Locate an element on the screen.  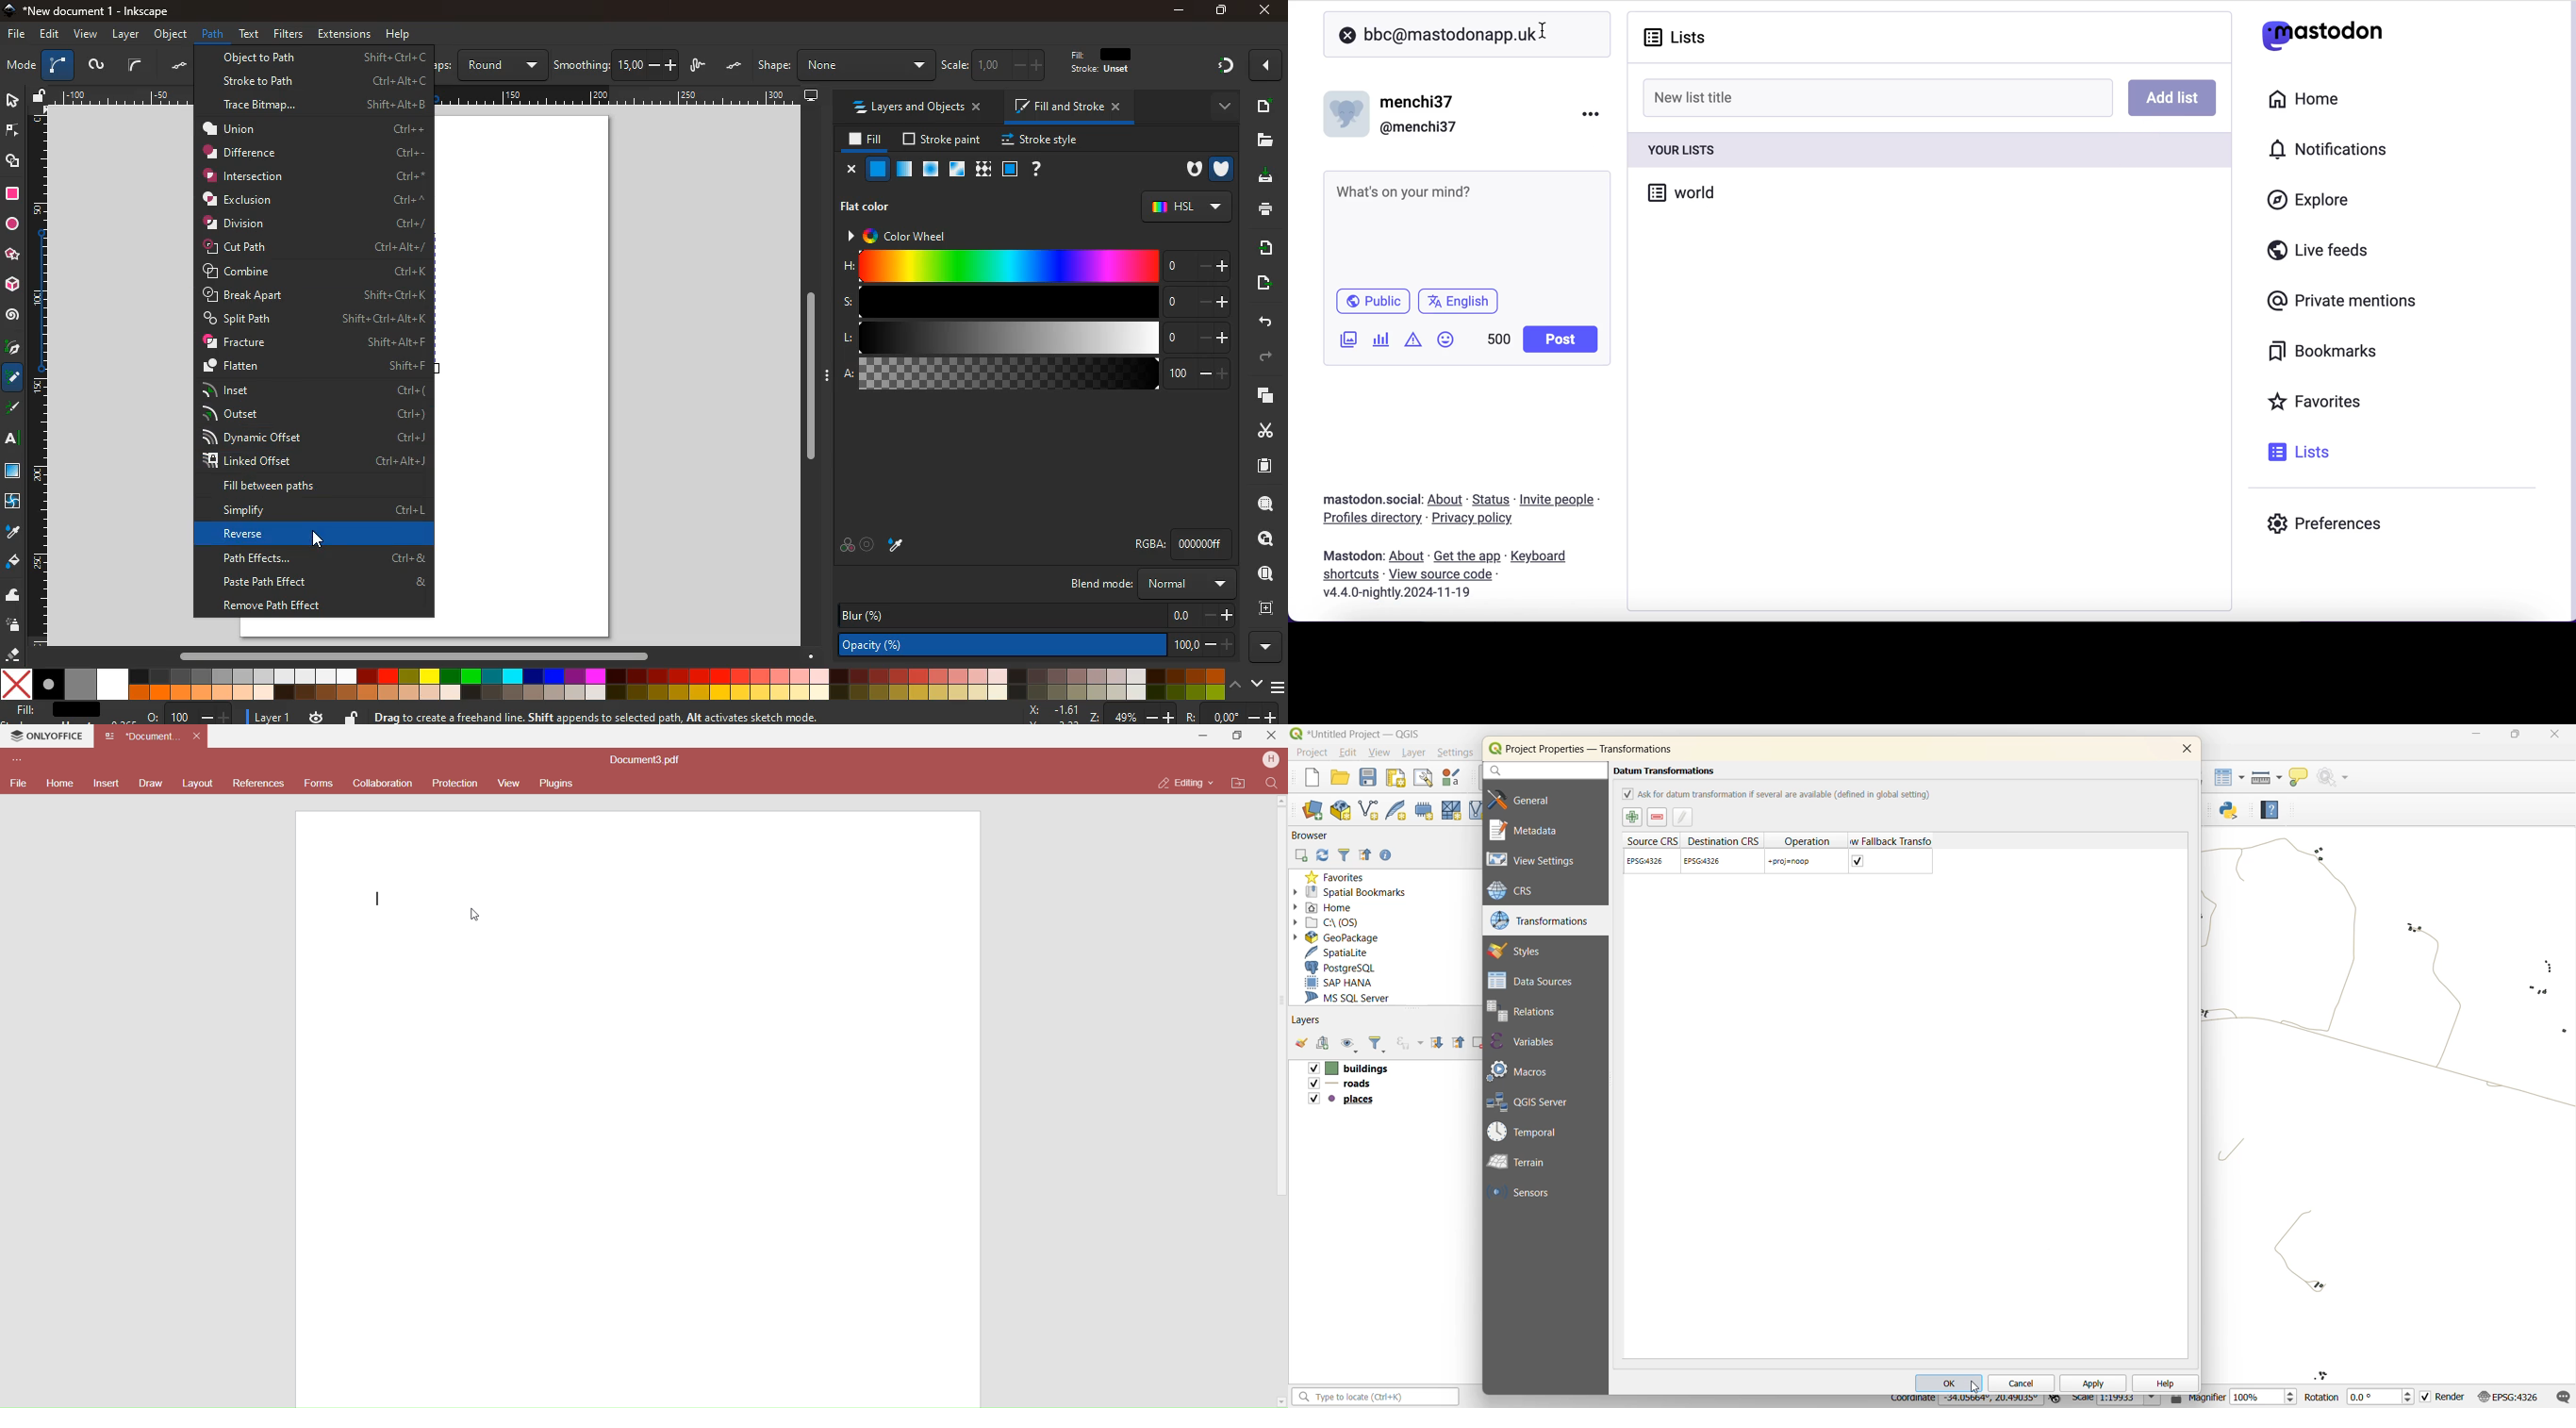
Button is located at coordinates (318, 540).